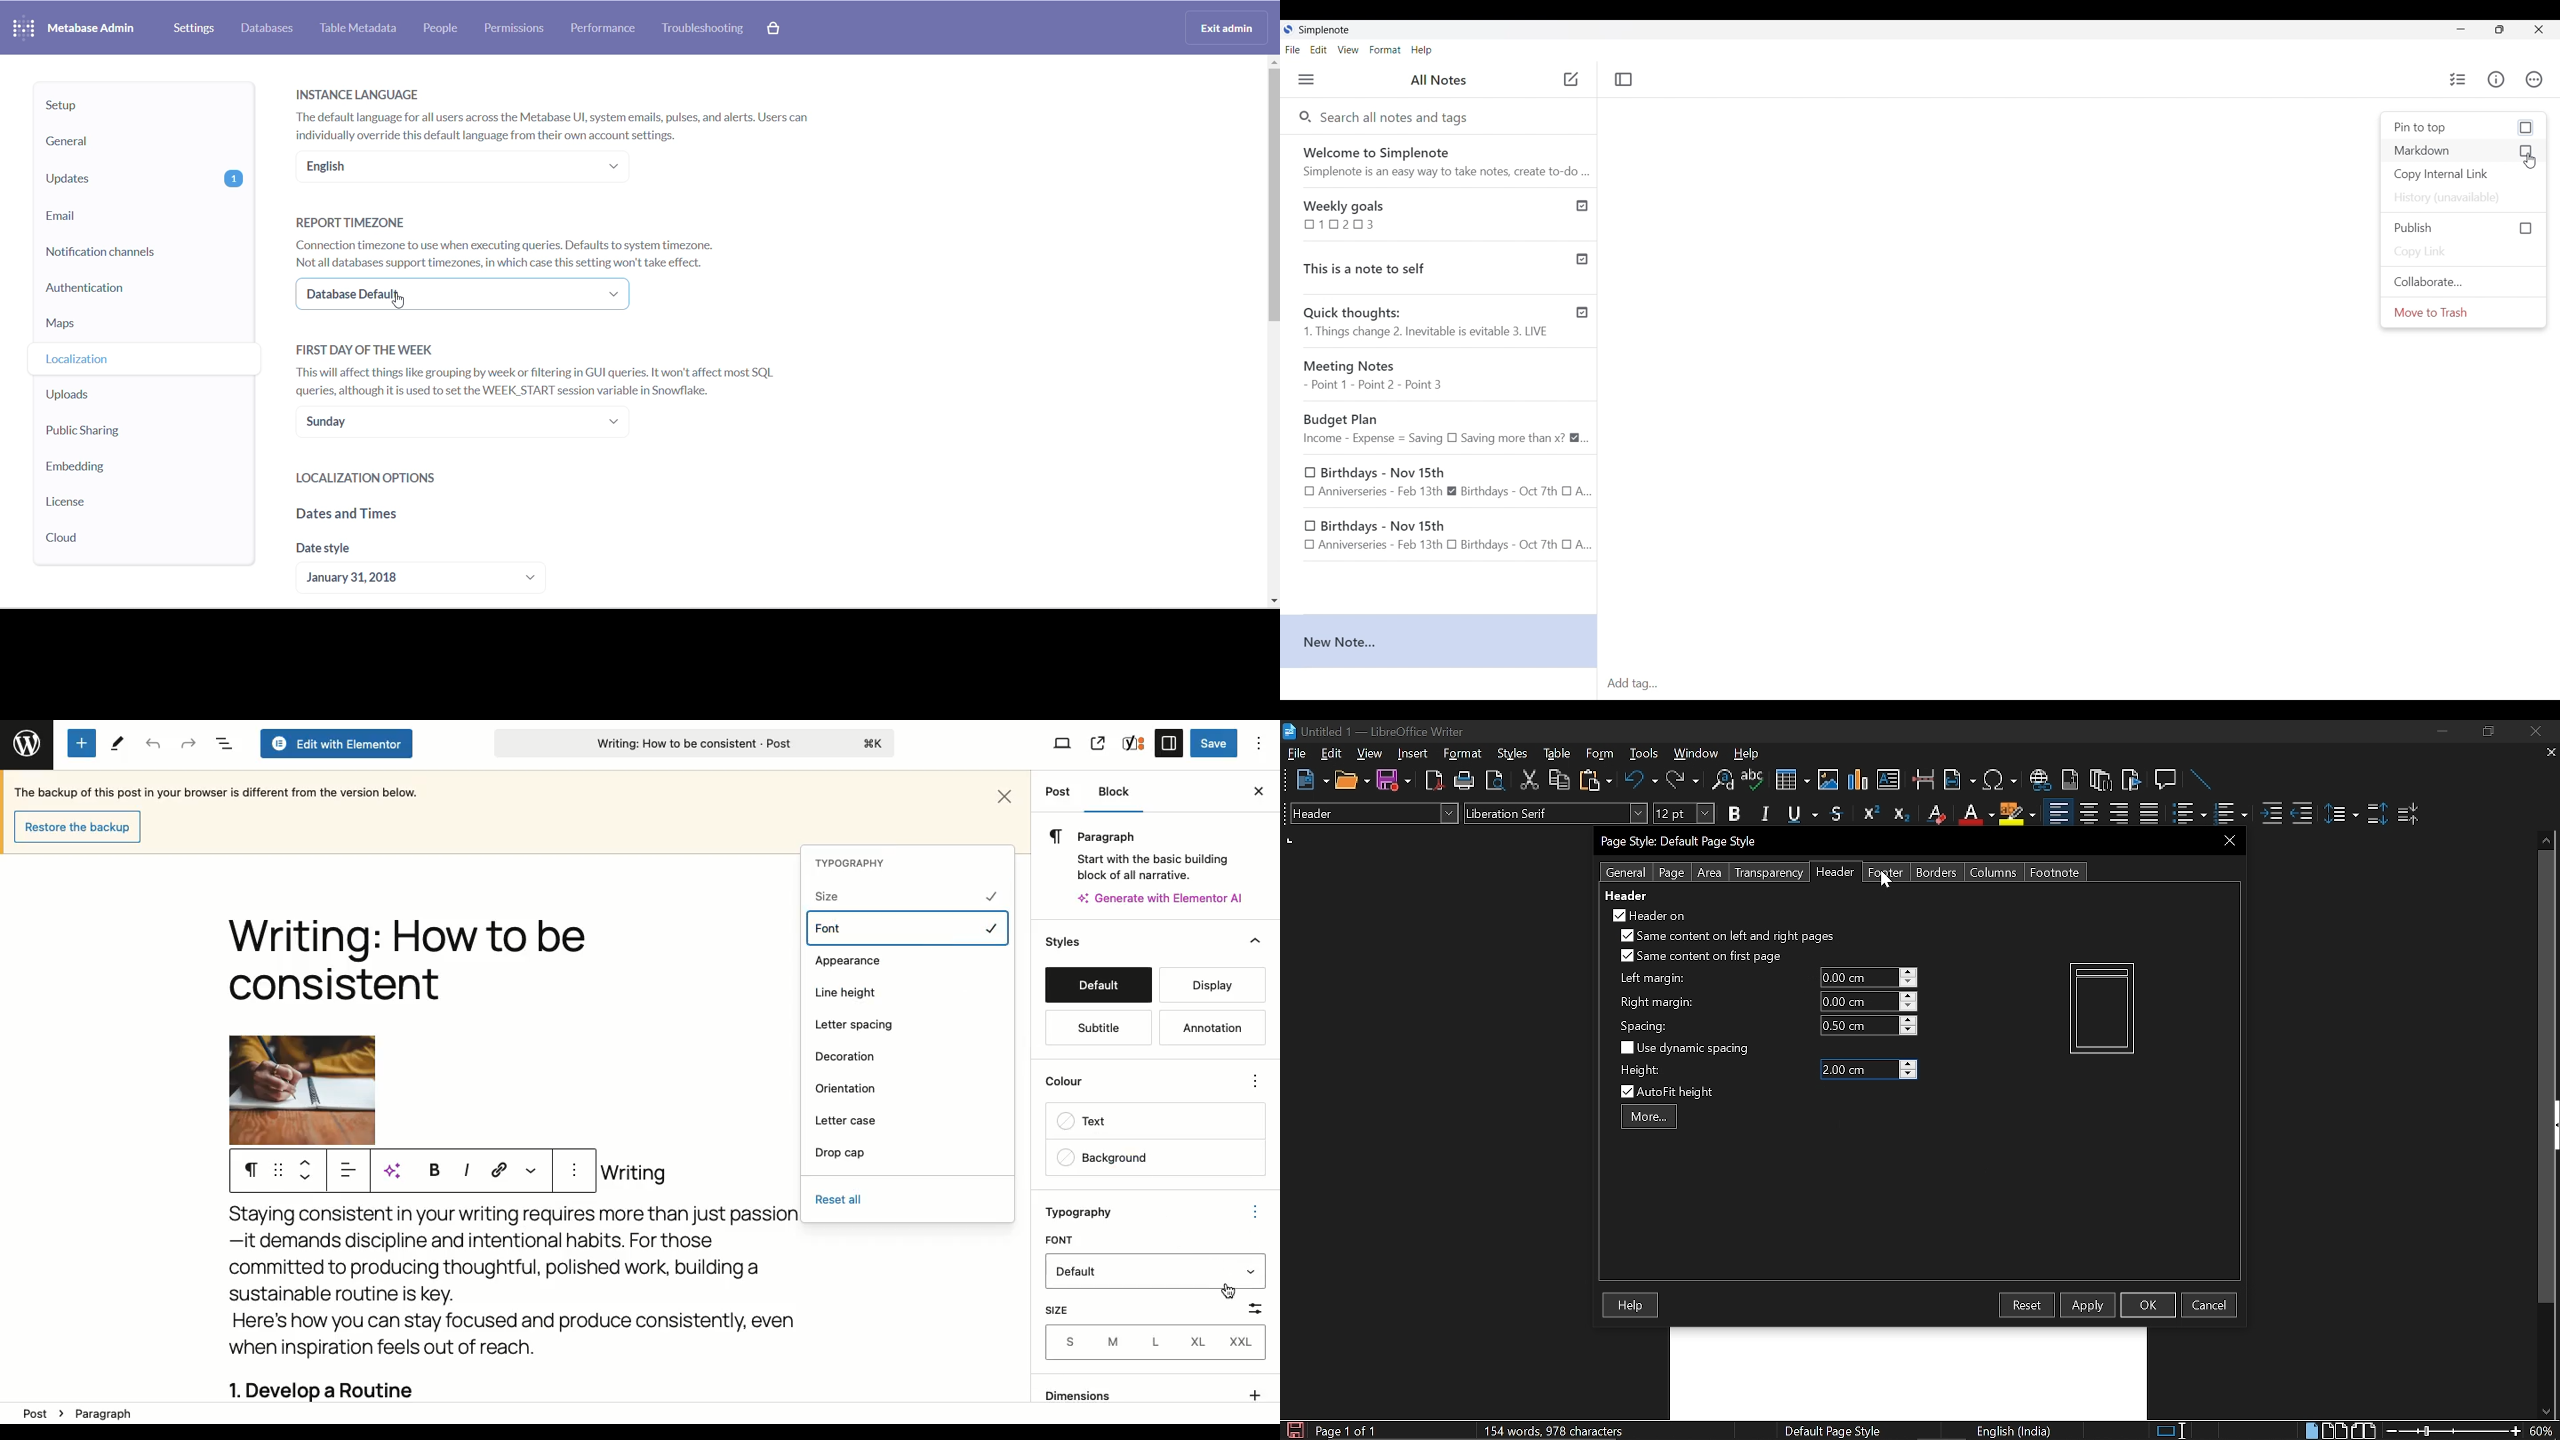 The image size is (2576, 1456). Describe the element at coordinates (1152, 1393) in the screenshot. I see `Dimensions` at that location.